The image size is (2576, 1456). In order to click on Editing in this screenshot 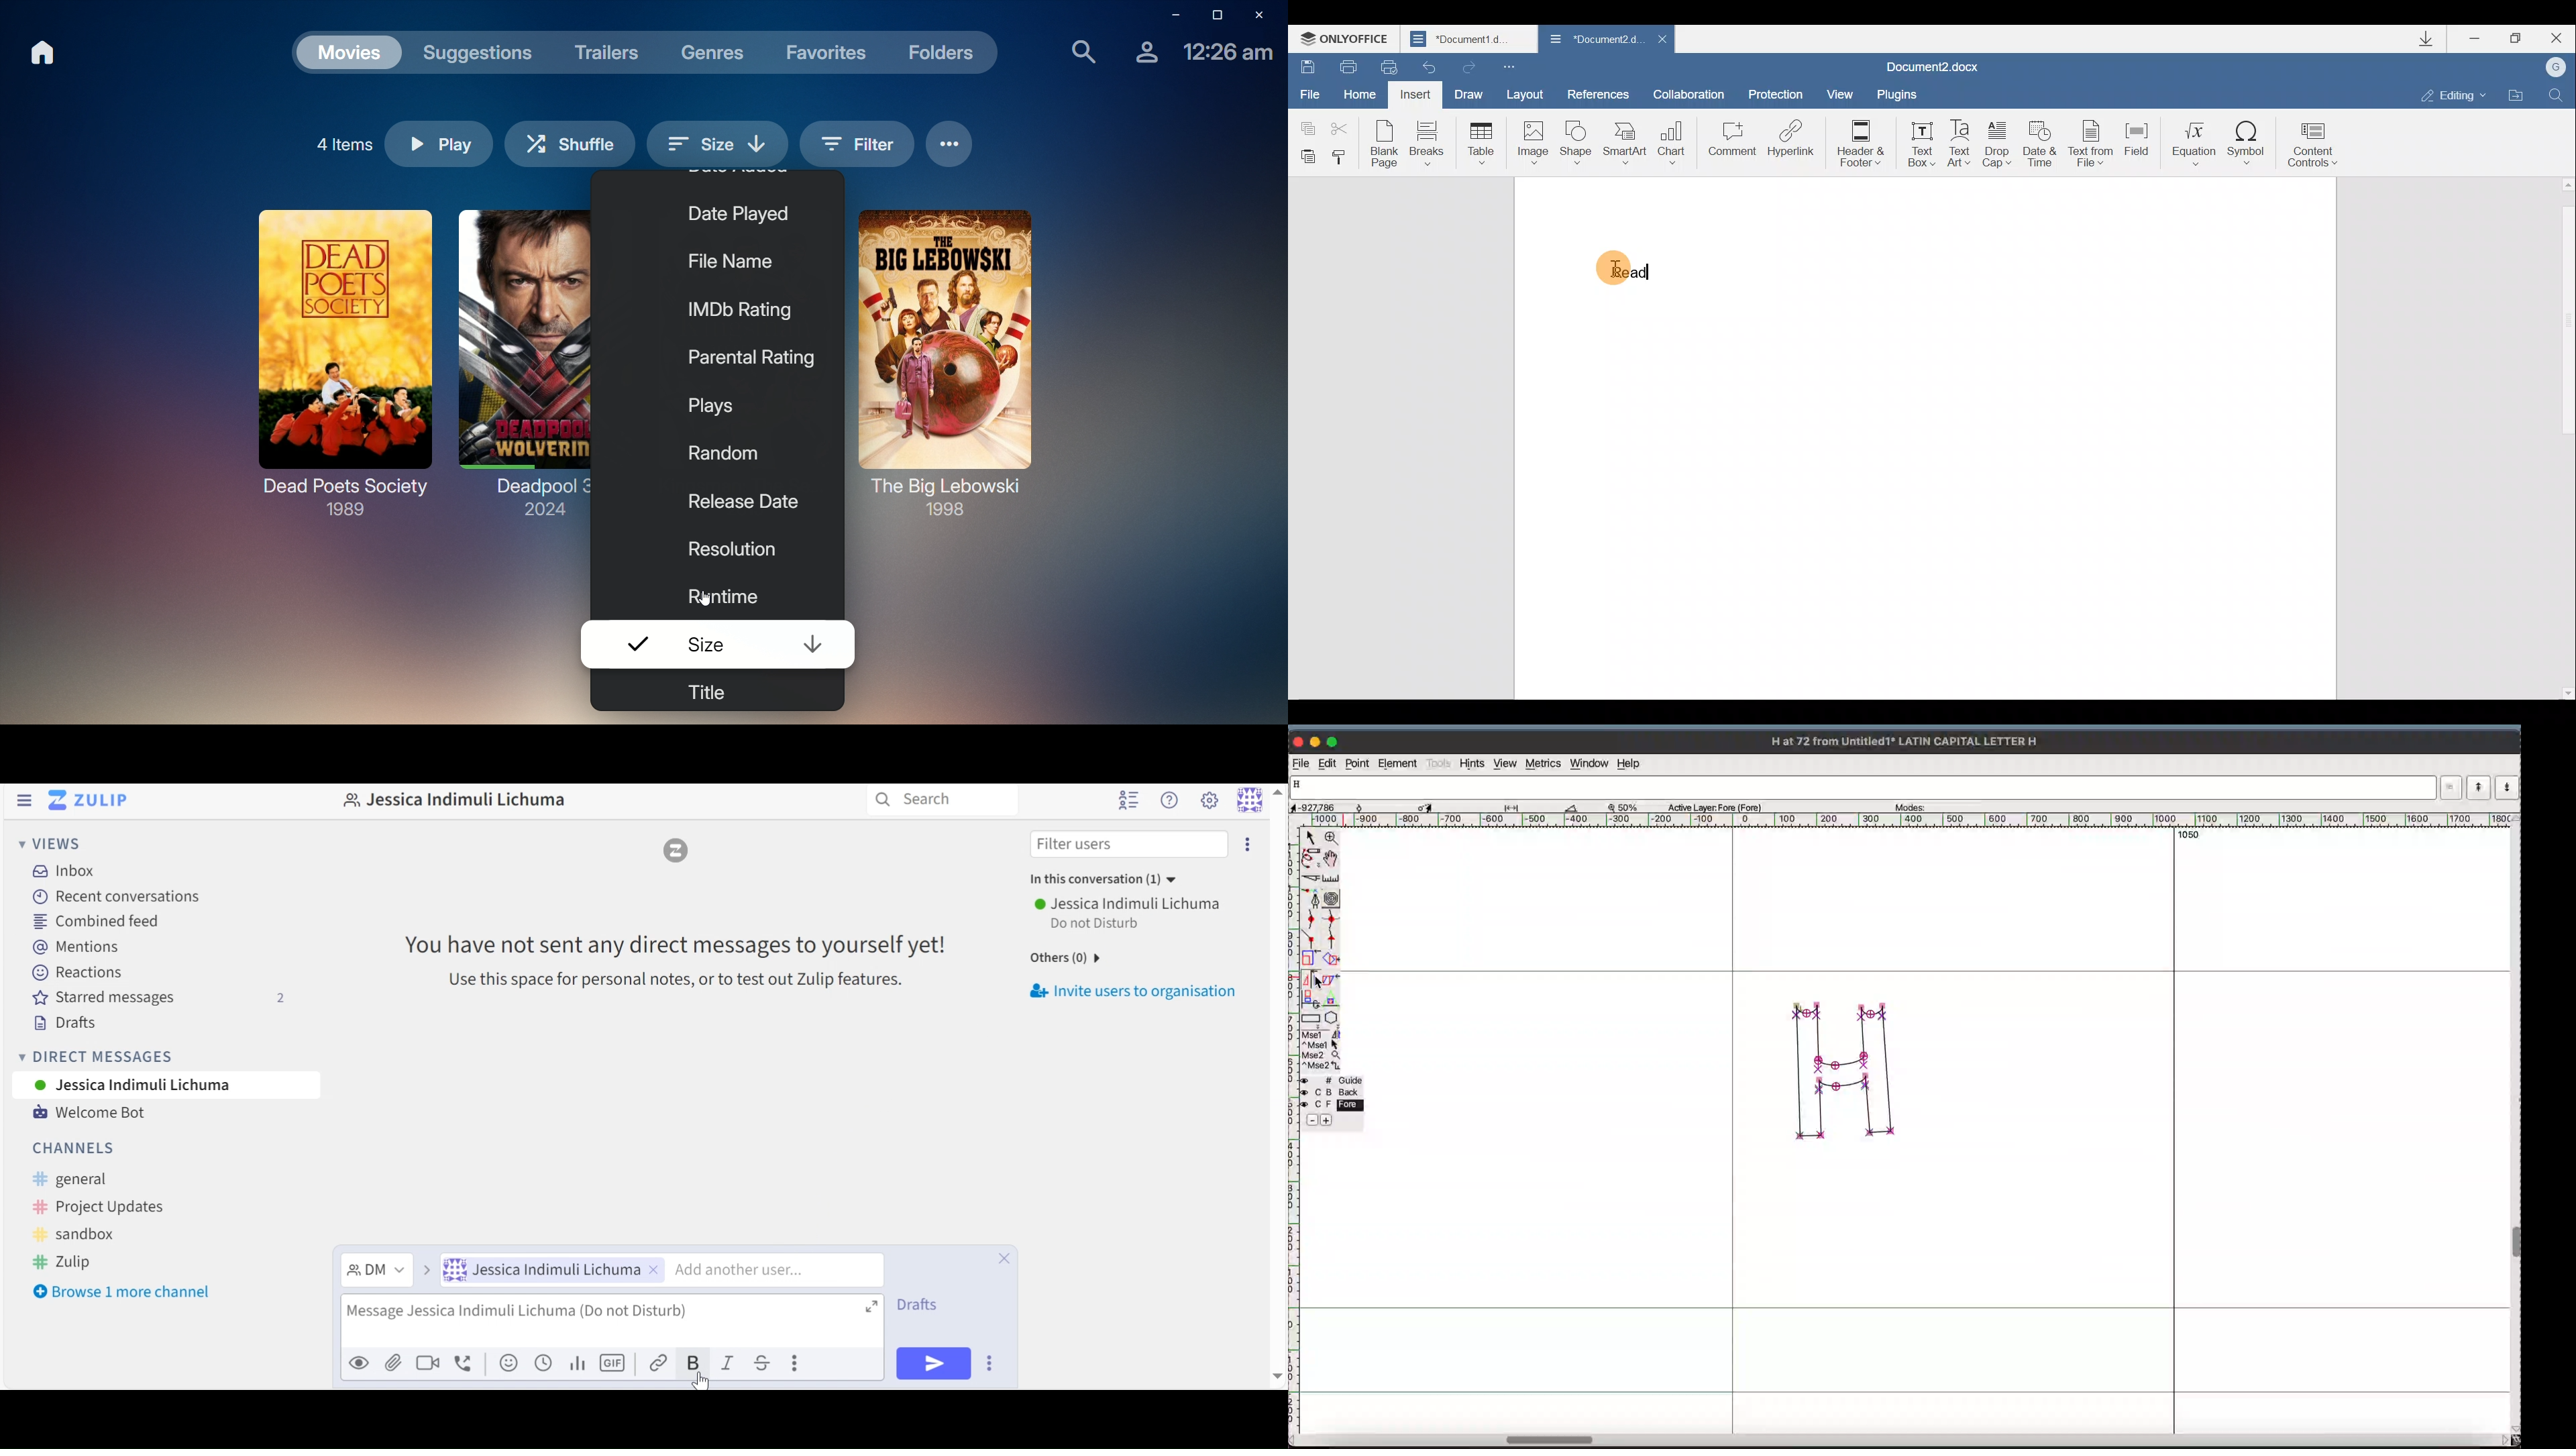, I will do `click(2458, 95)`.